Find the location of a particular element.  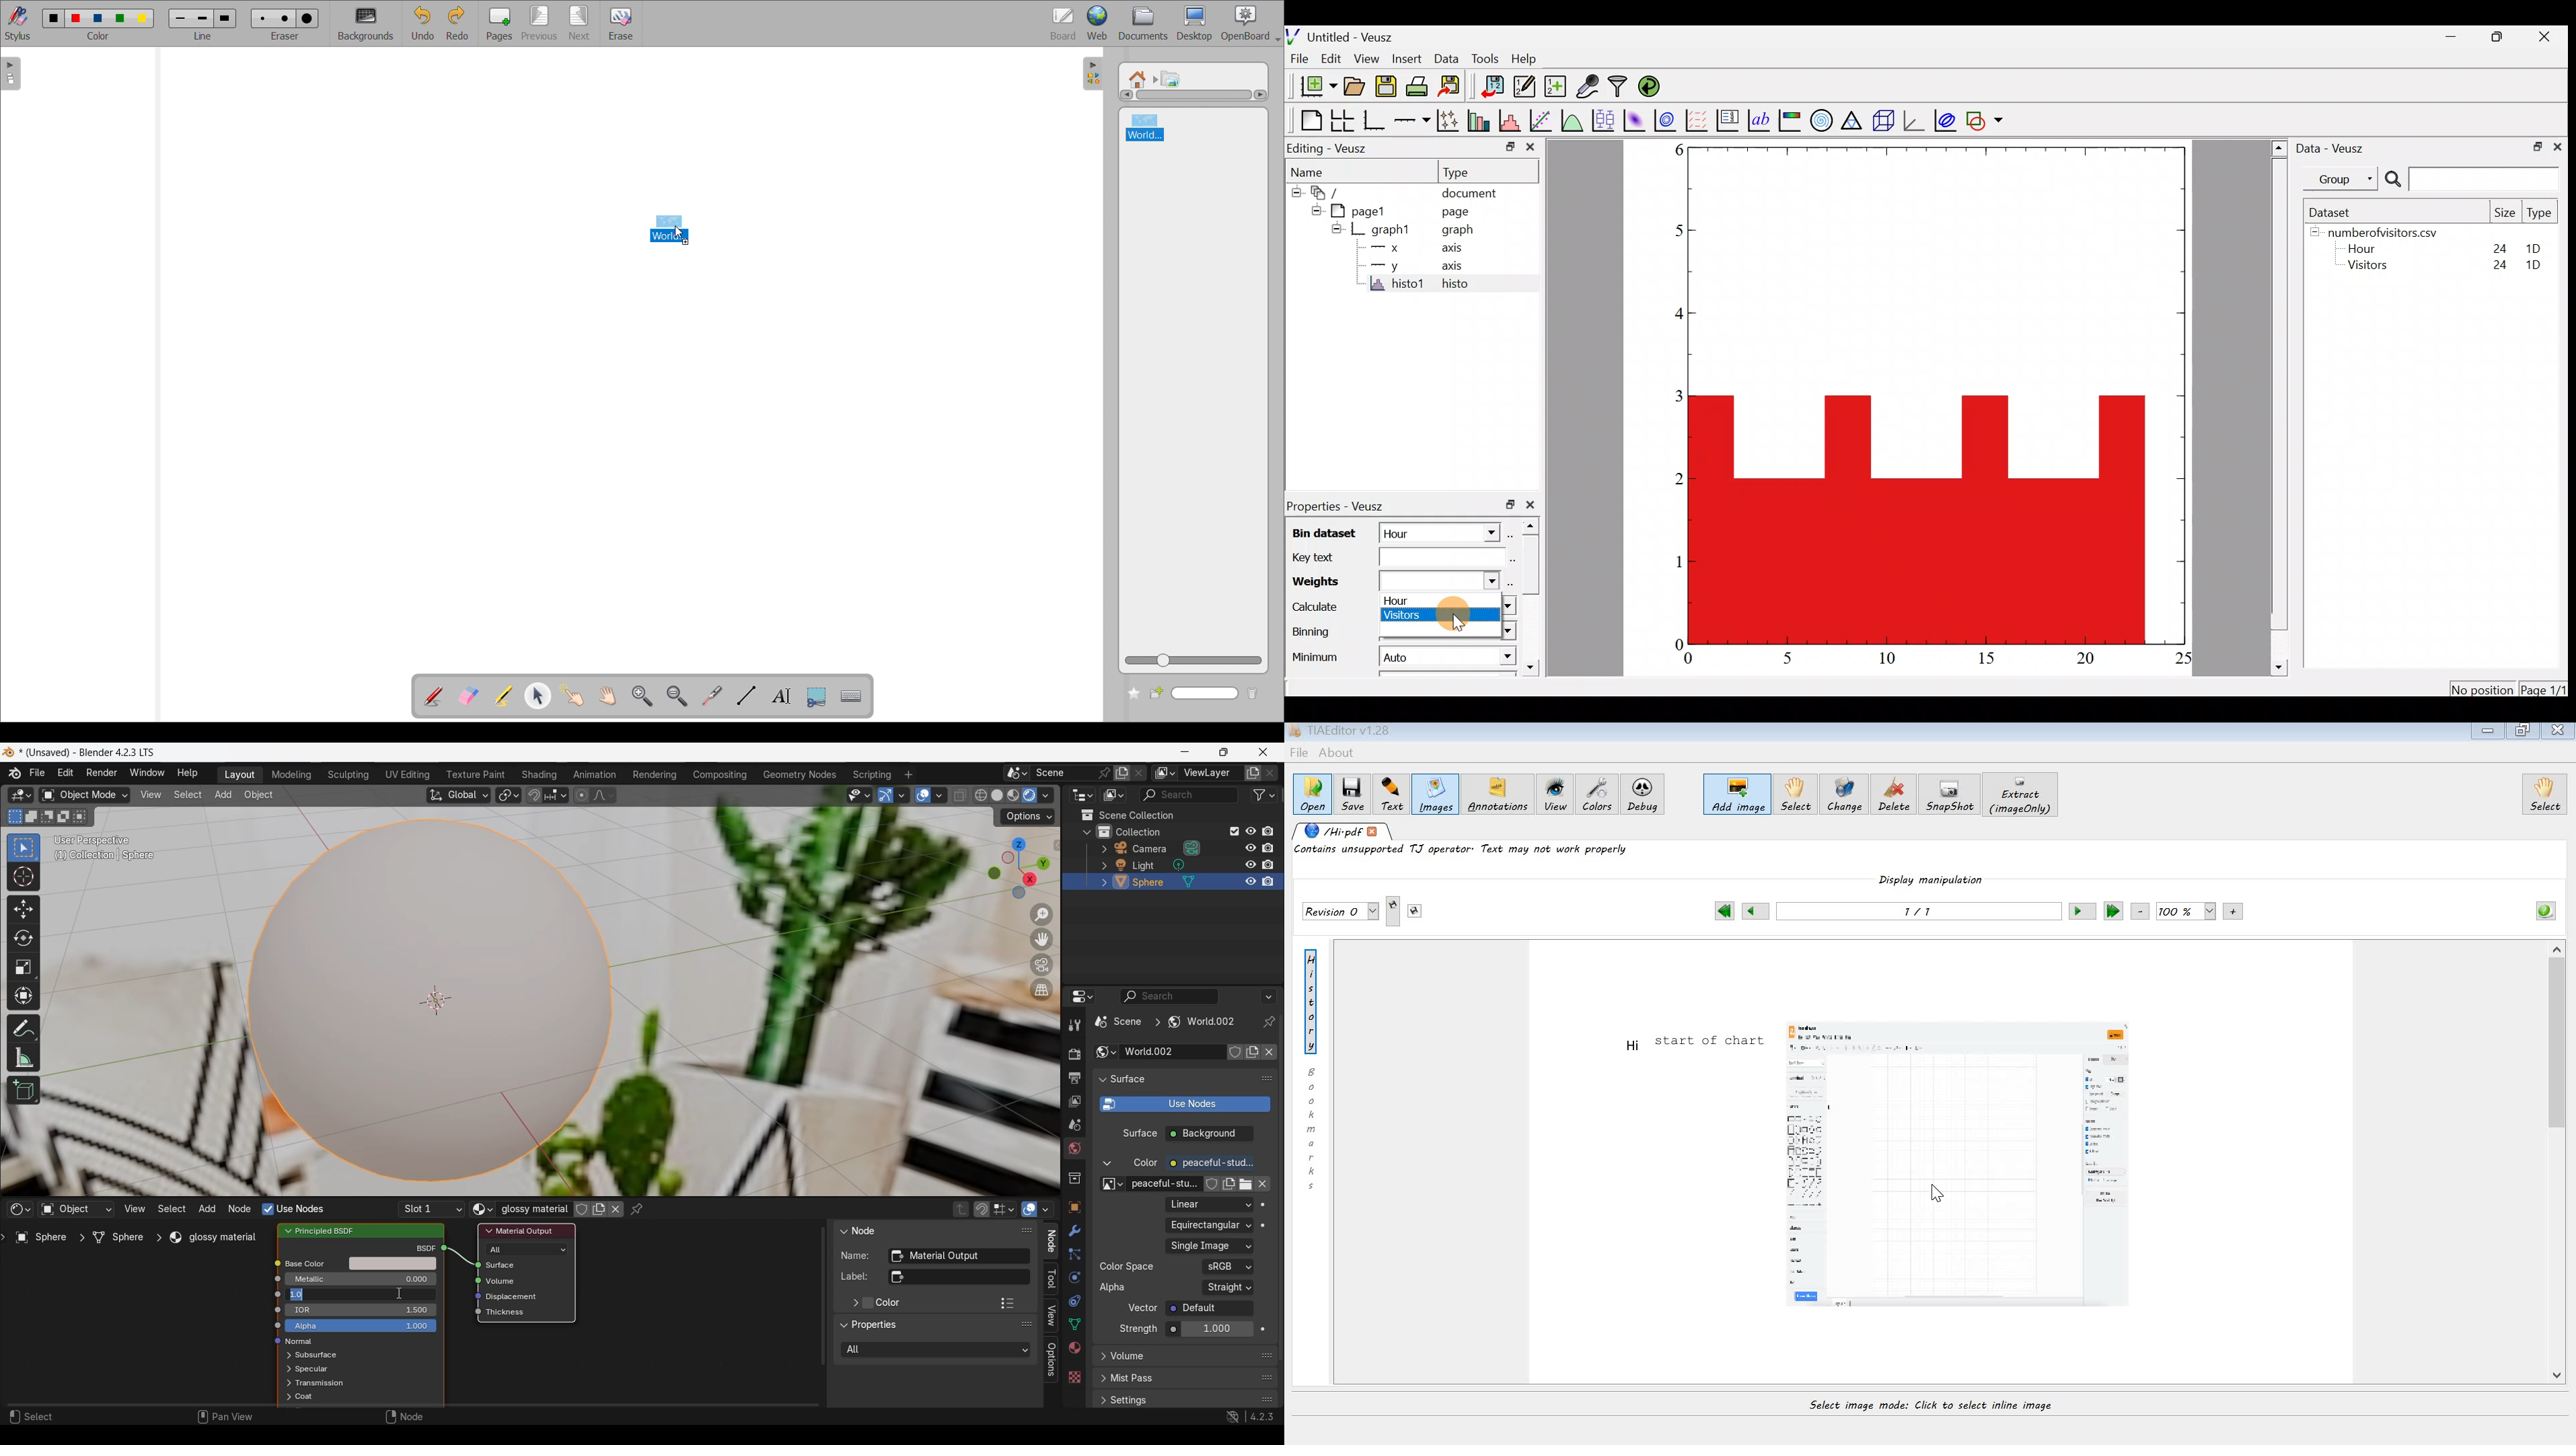

24 is located at coordinates (2493, 246).